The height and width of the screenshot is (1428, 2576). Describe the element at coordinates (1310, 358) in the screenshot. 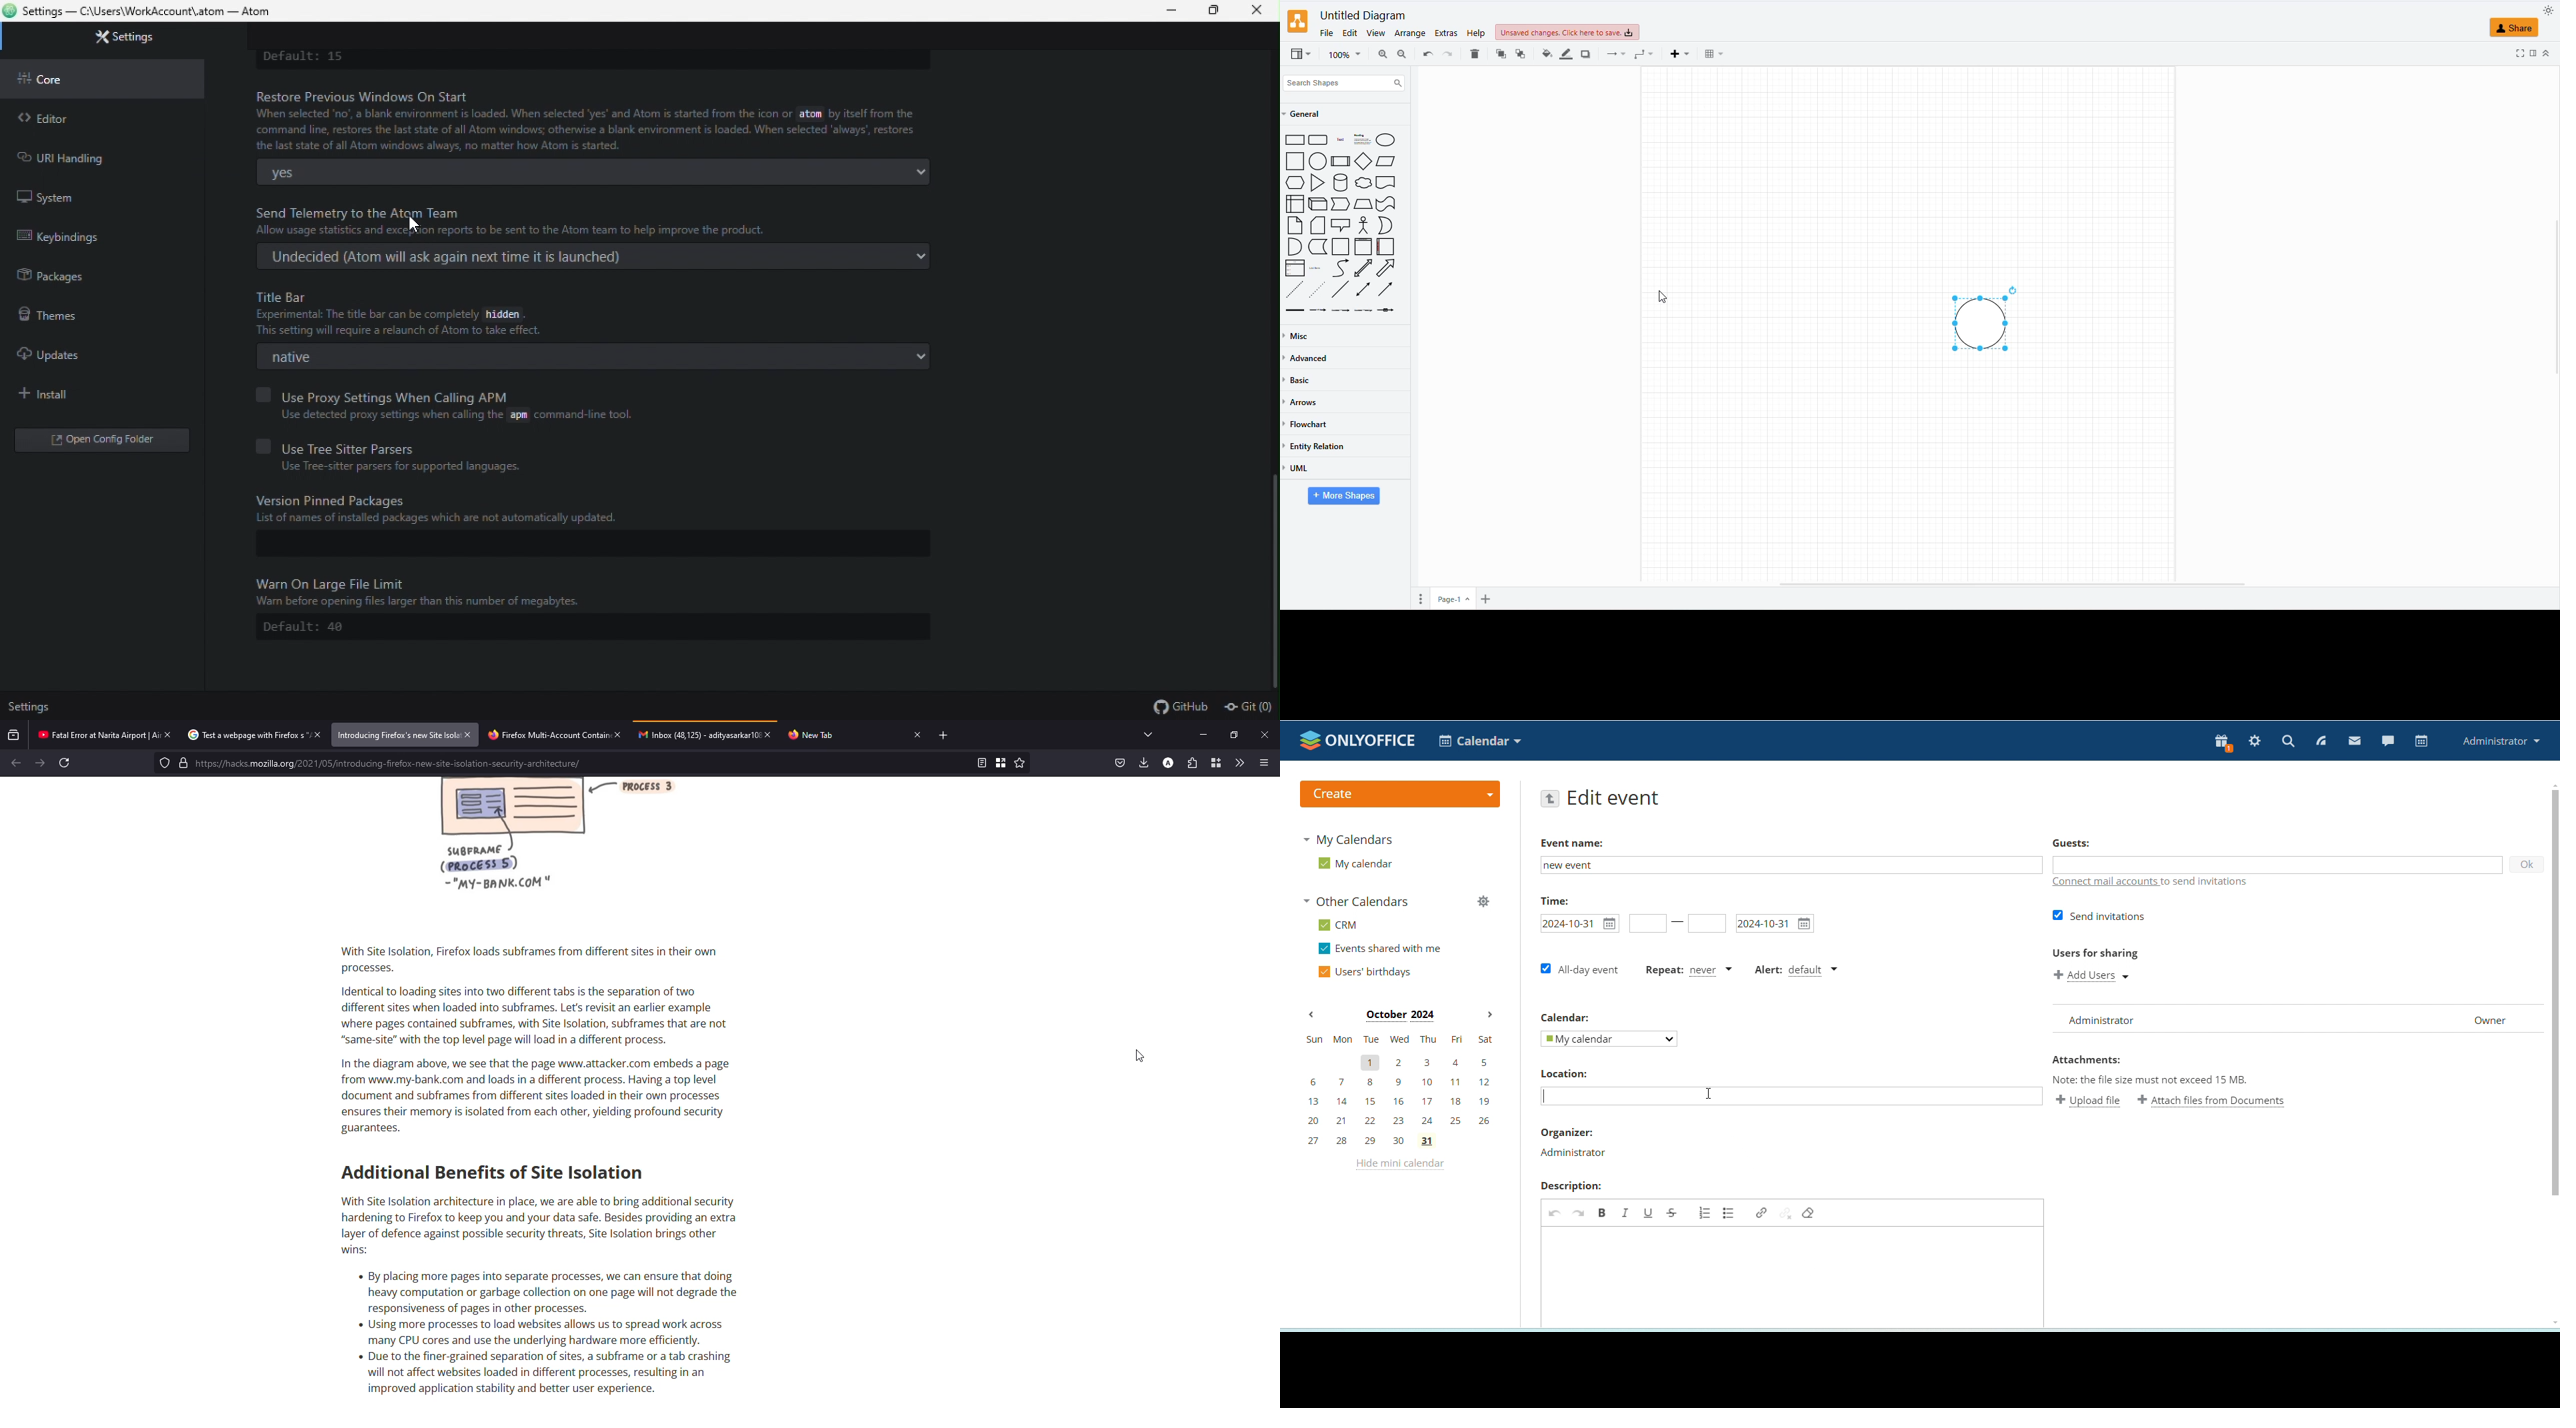

I see `ADVANCED` at that location.